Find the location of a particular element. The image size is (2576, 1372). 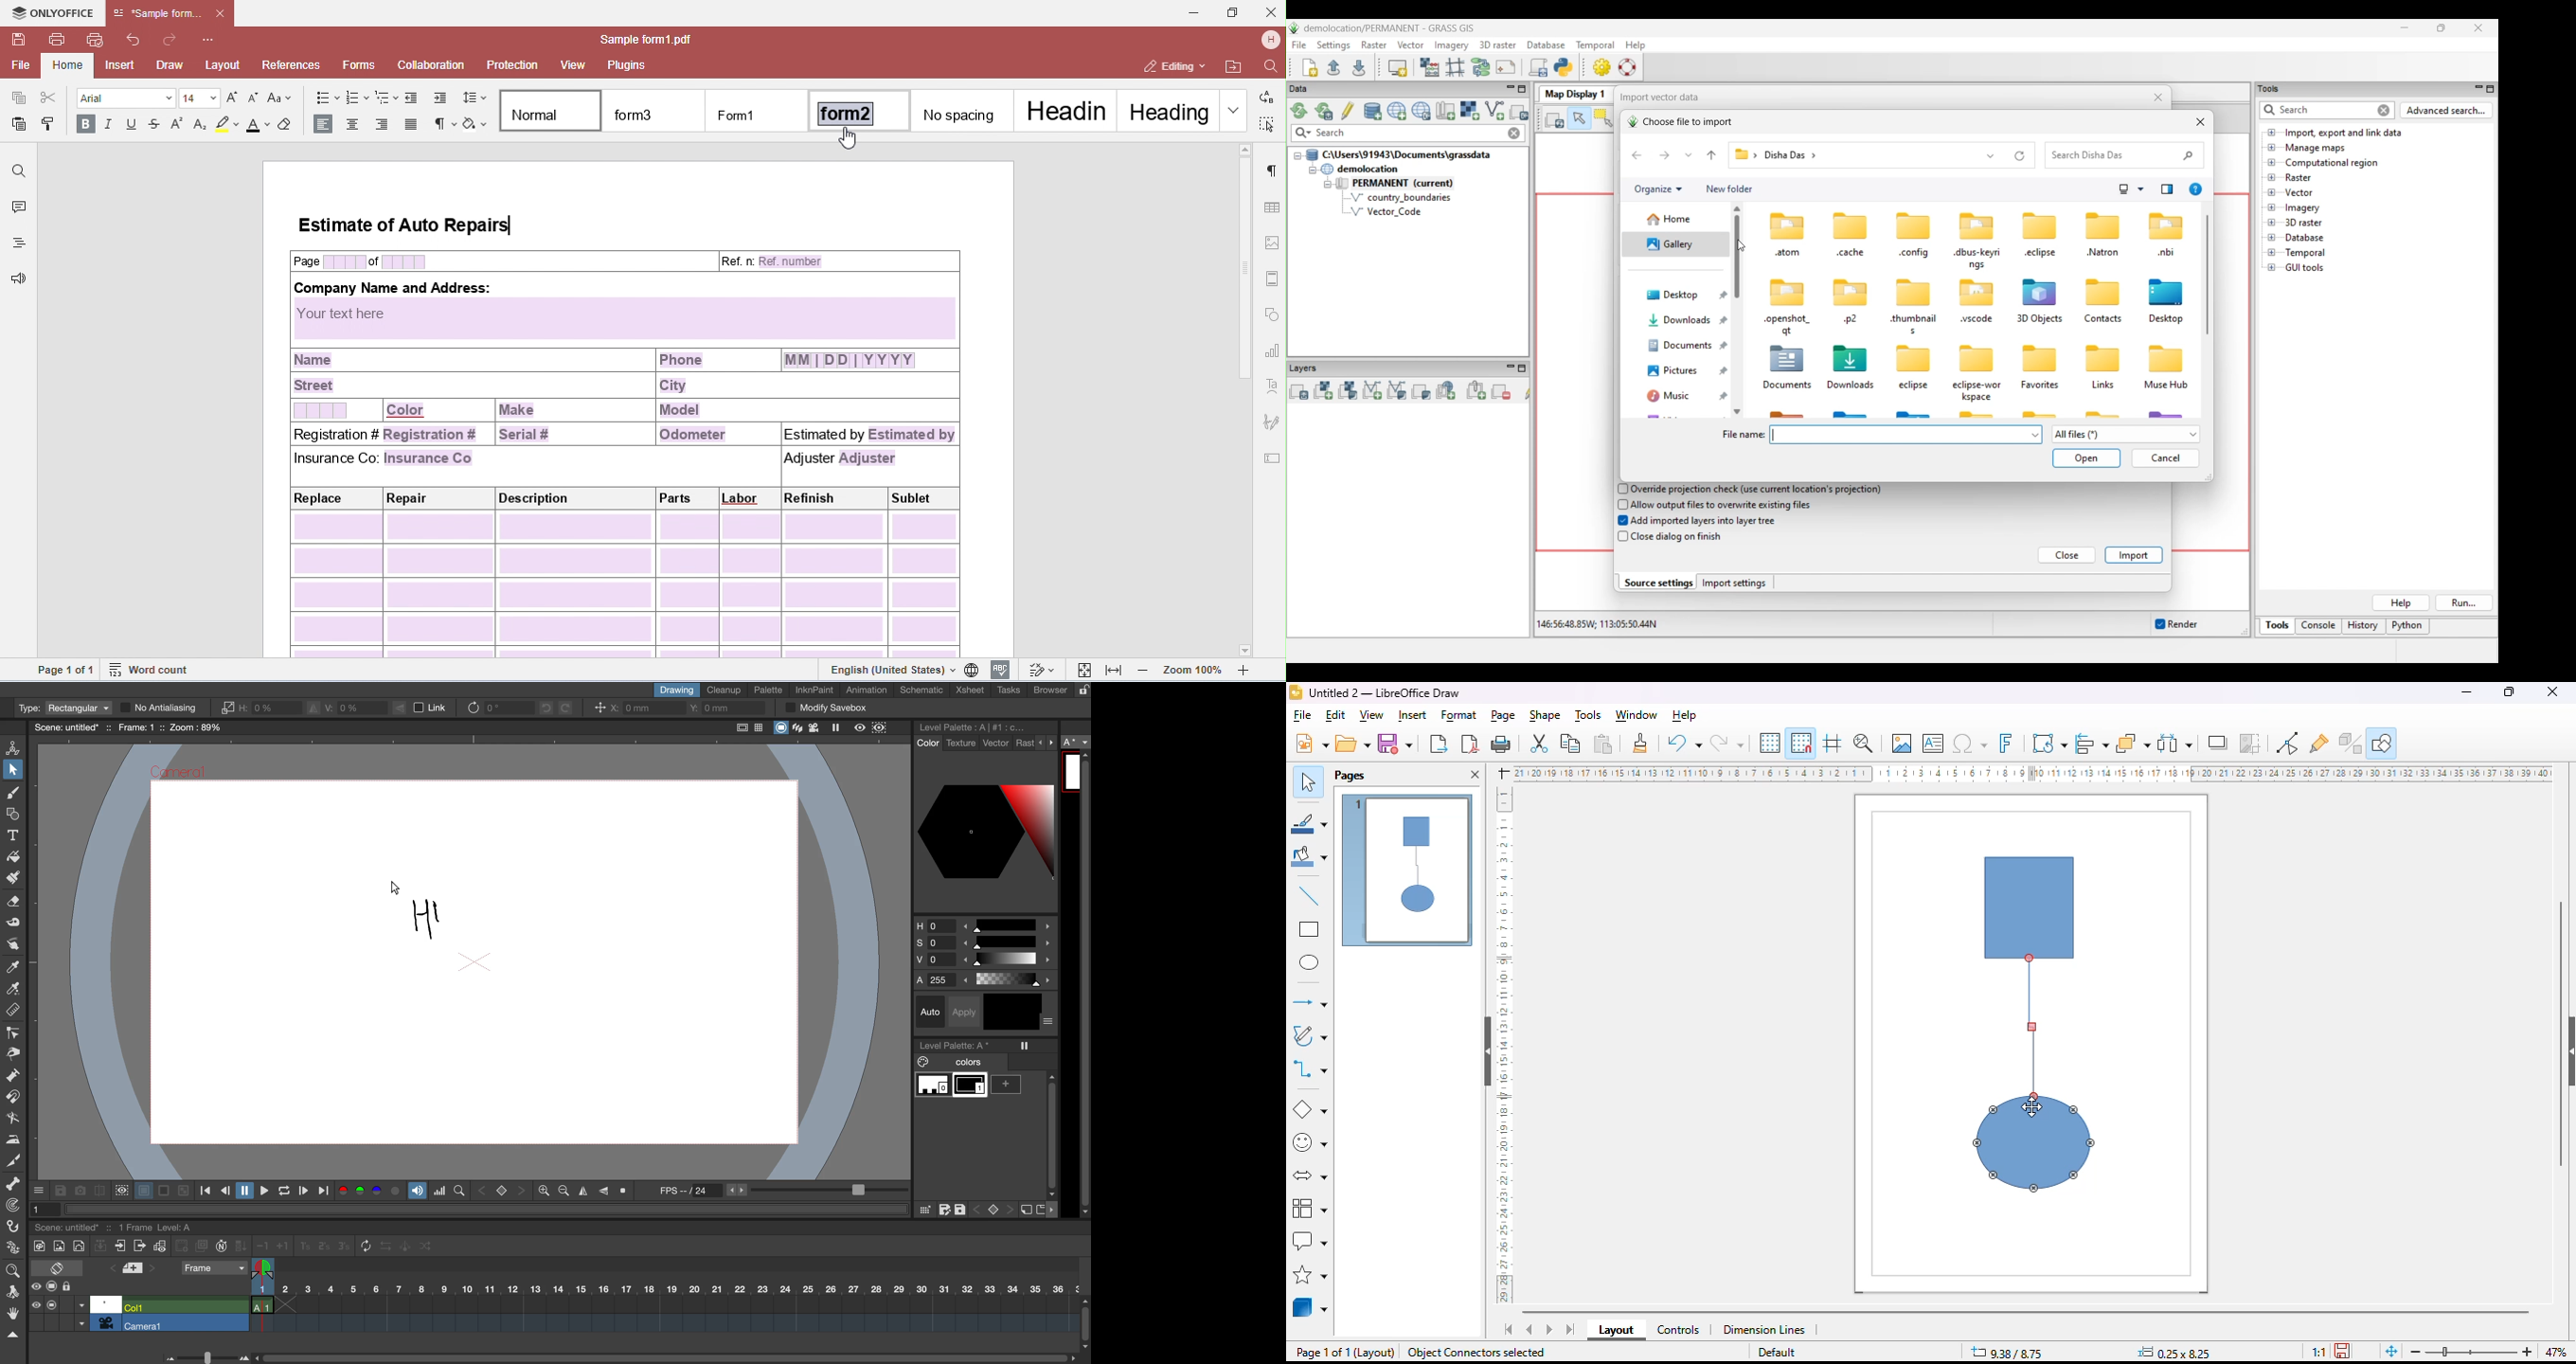

Georectifier is located at coordinates (1455, 68).